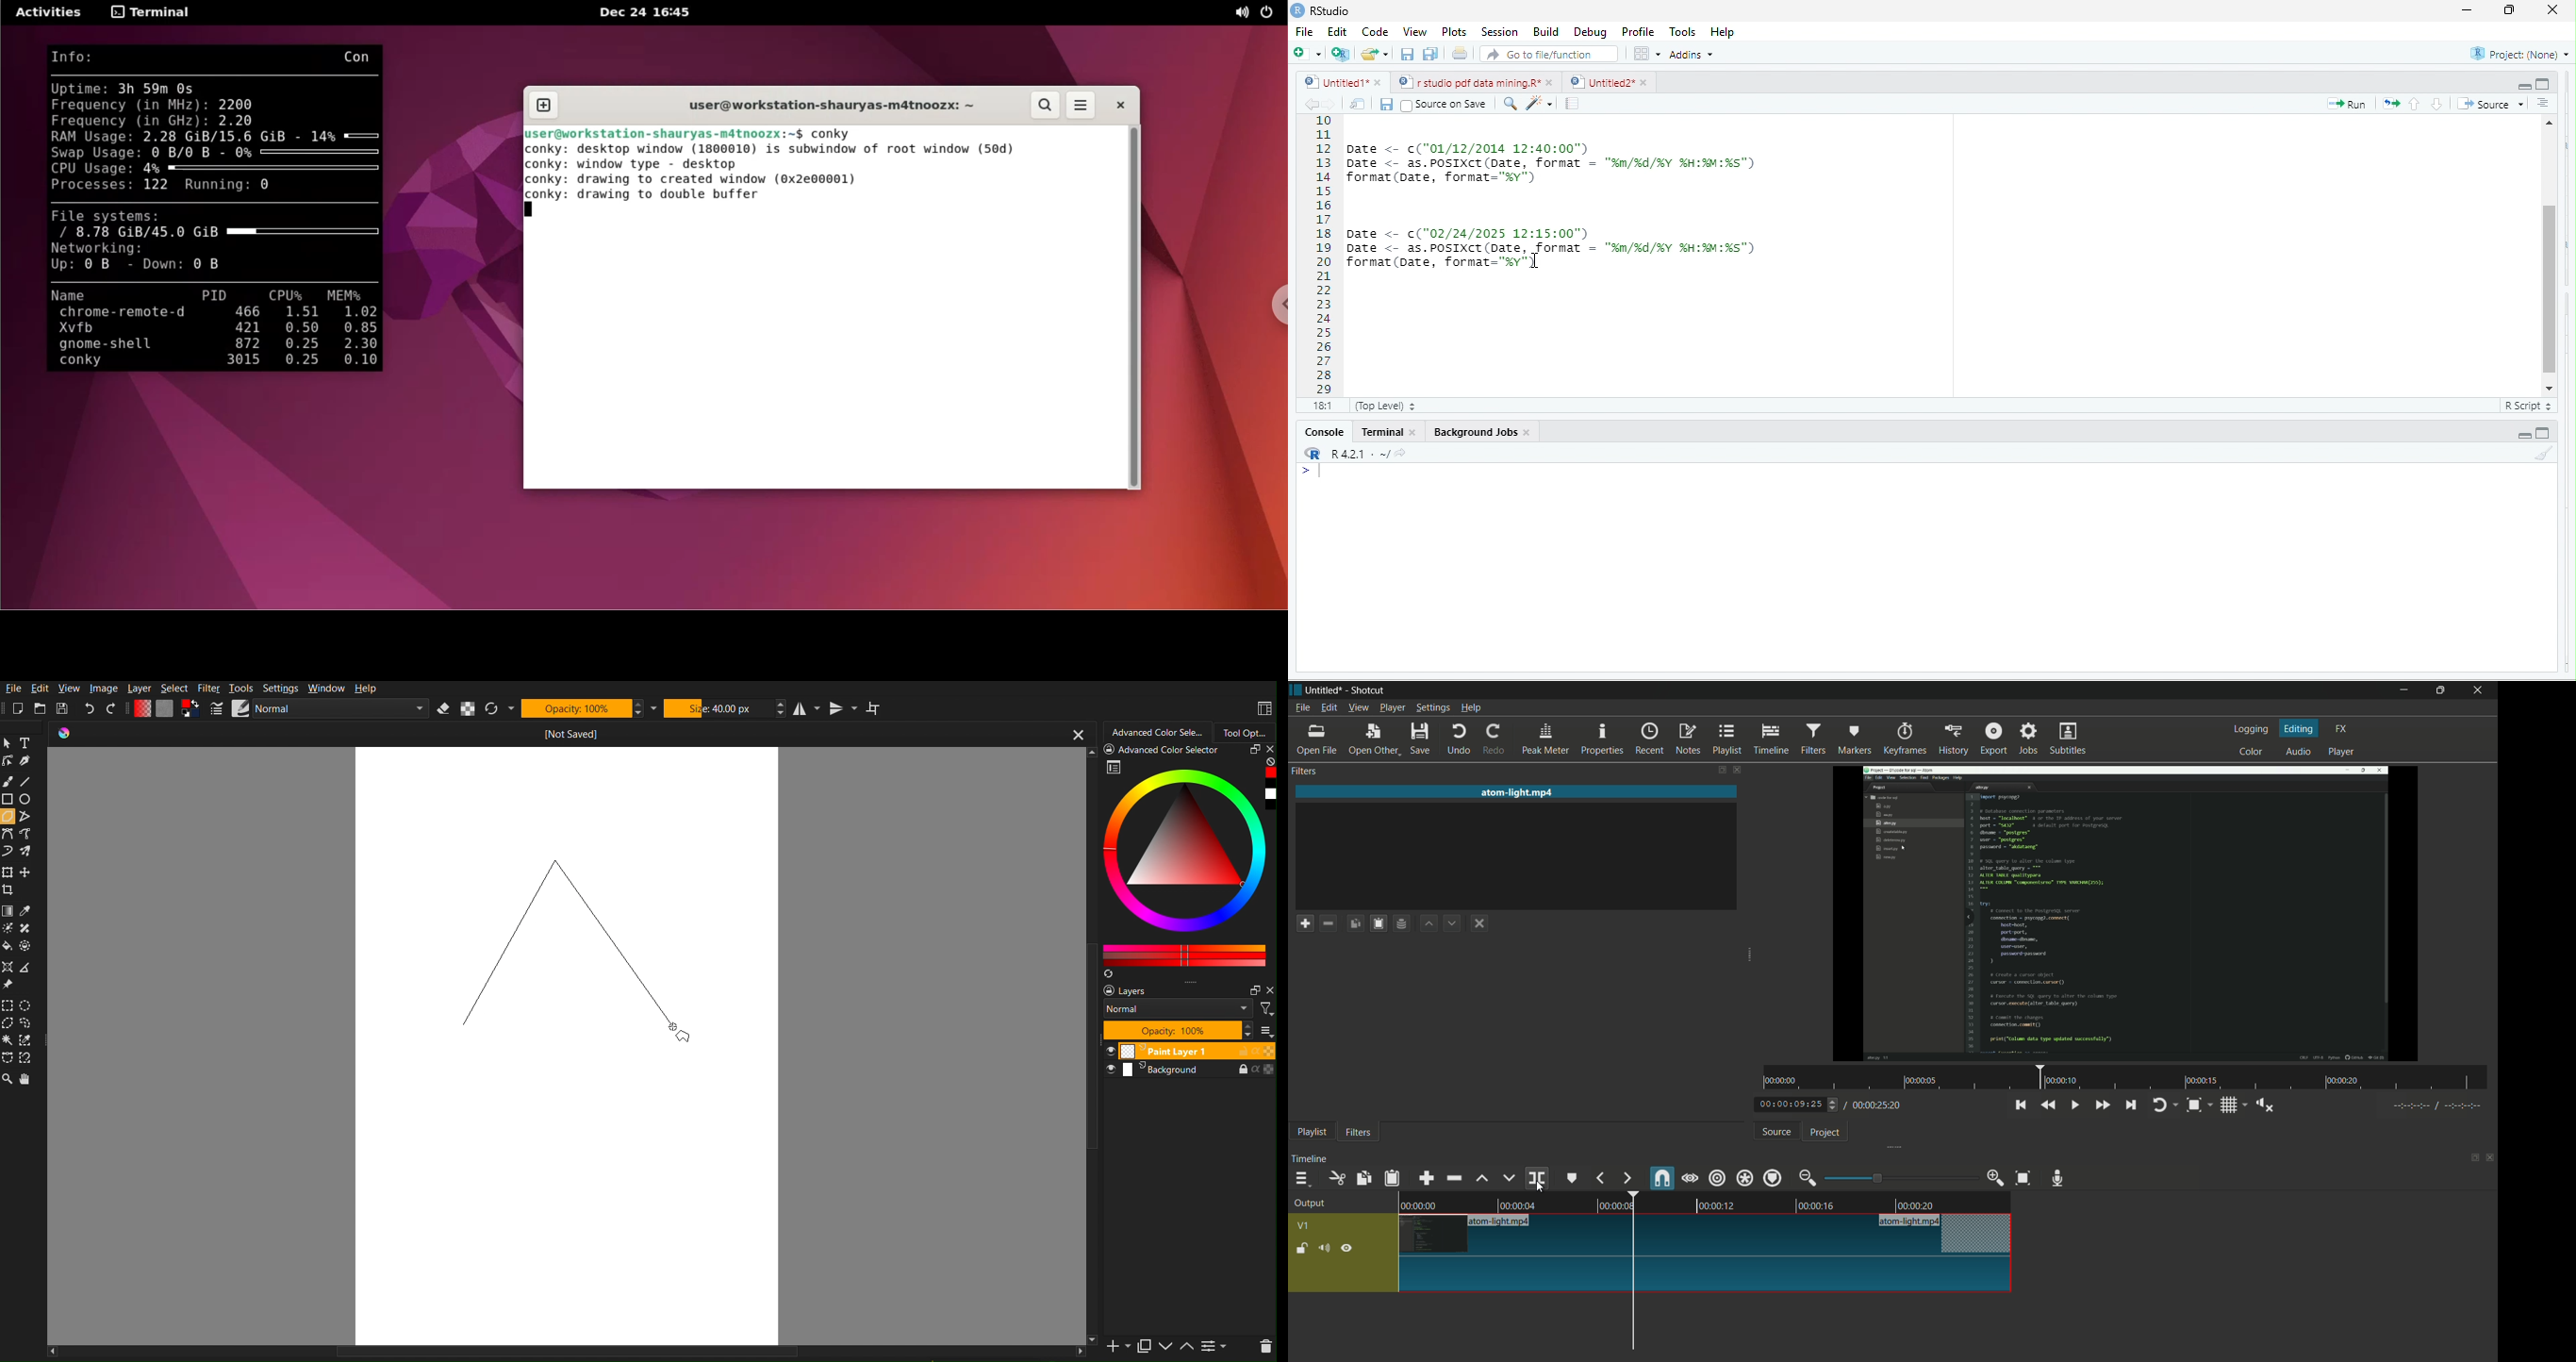 The height and width of the screenshot is (1372, 2576). What do you see at coordinates (2437, 104) in the screenshot?
I see `go to next section/chunk` at bounding box center [2437, 104].